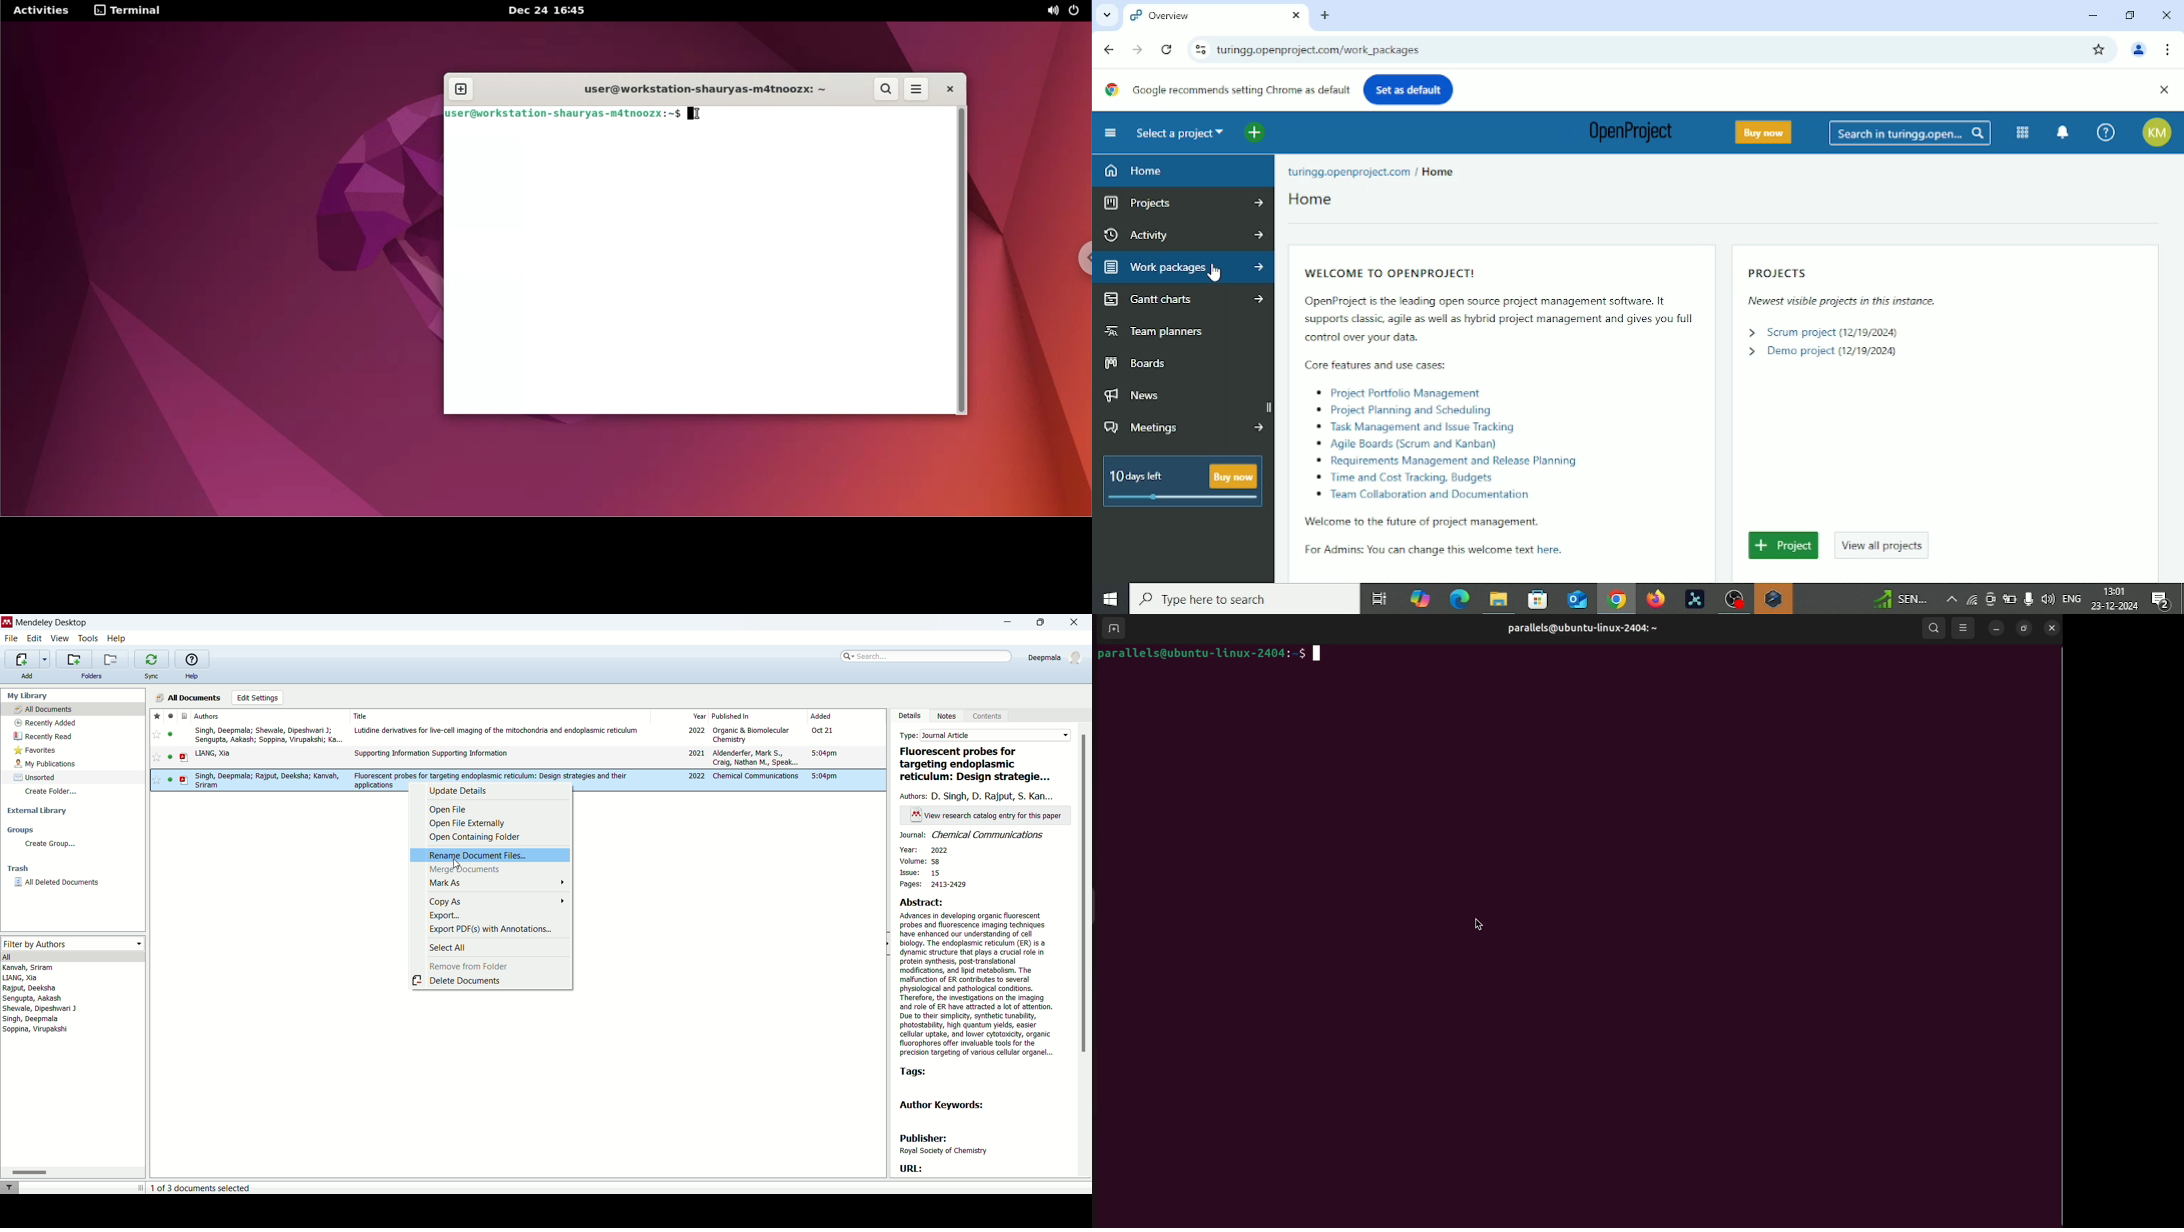 This screenshot has width=2184, height=1232. Describe the element at coordinates (492, 915) in the screenshot. I see `export` at that location.